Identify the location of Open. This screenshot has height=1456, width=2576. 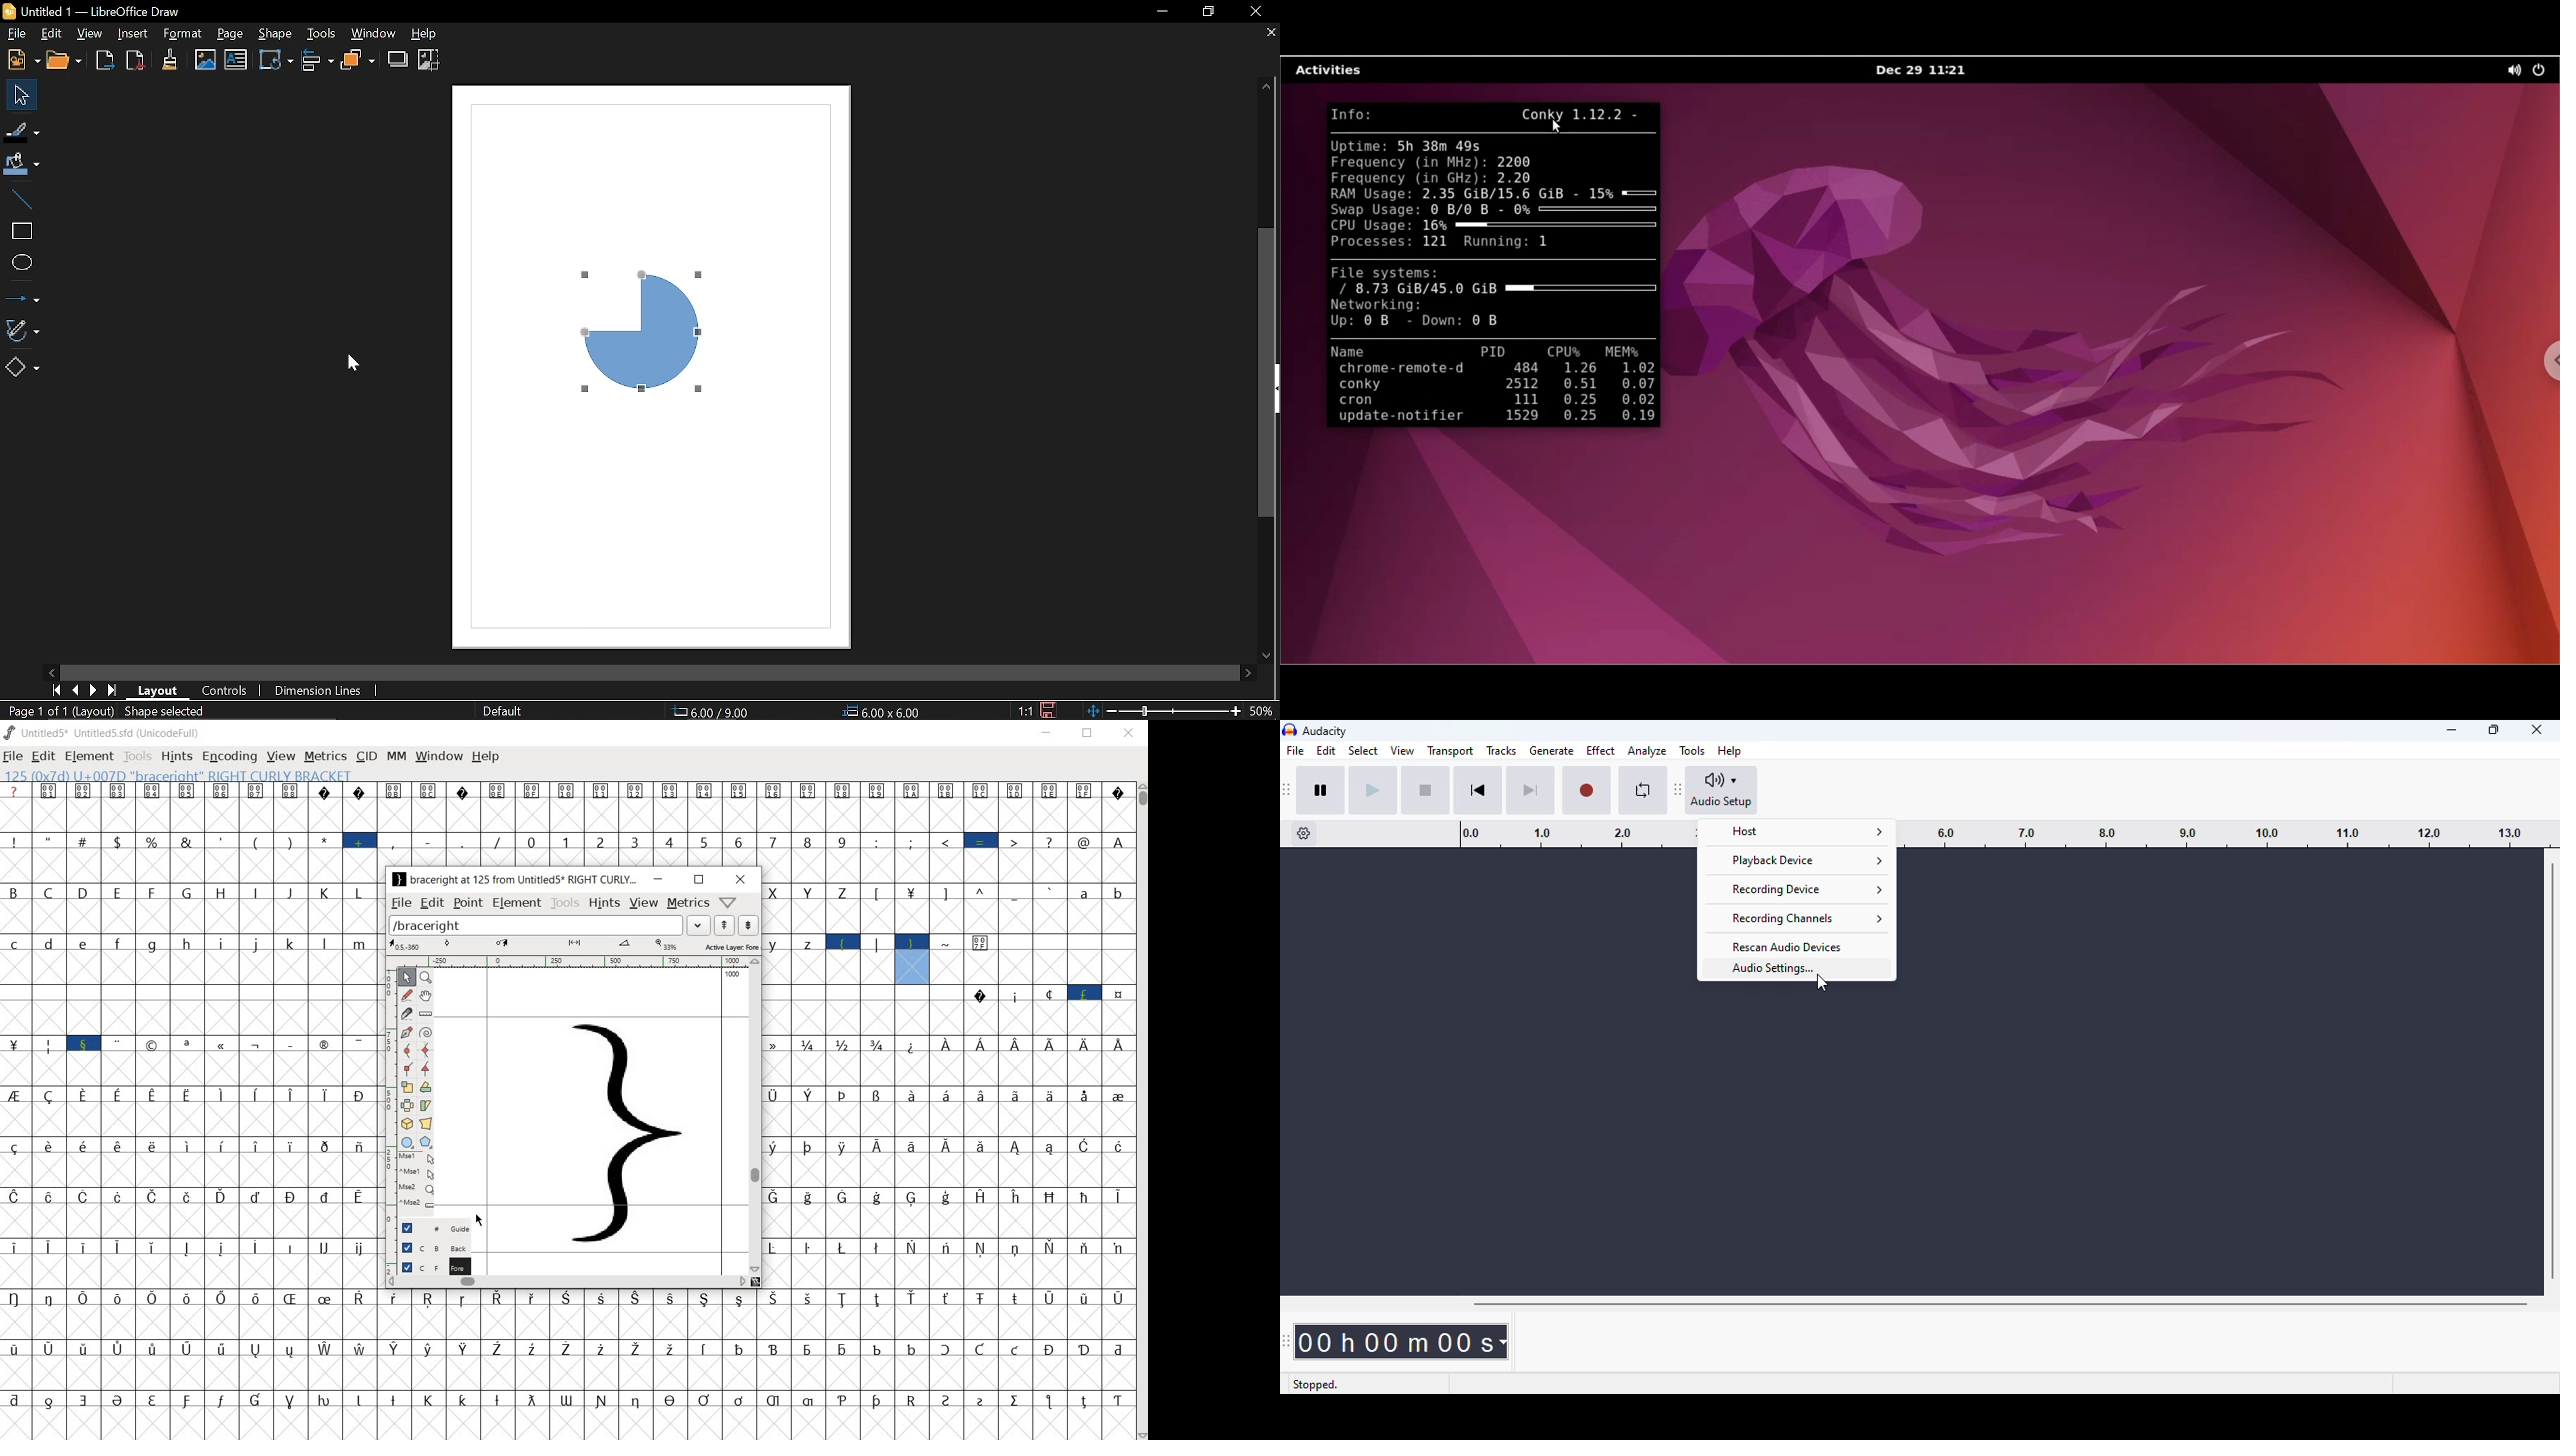
(66, 61).